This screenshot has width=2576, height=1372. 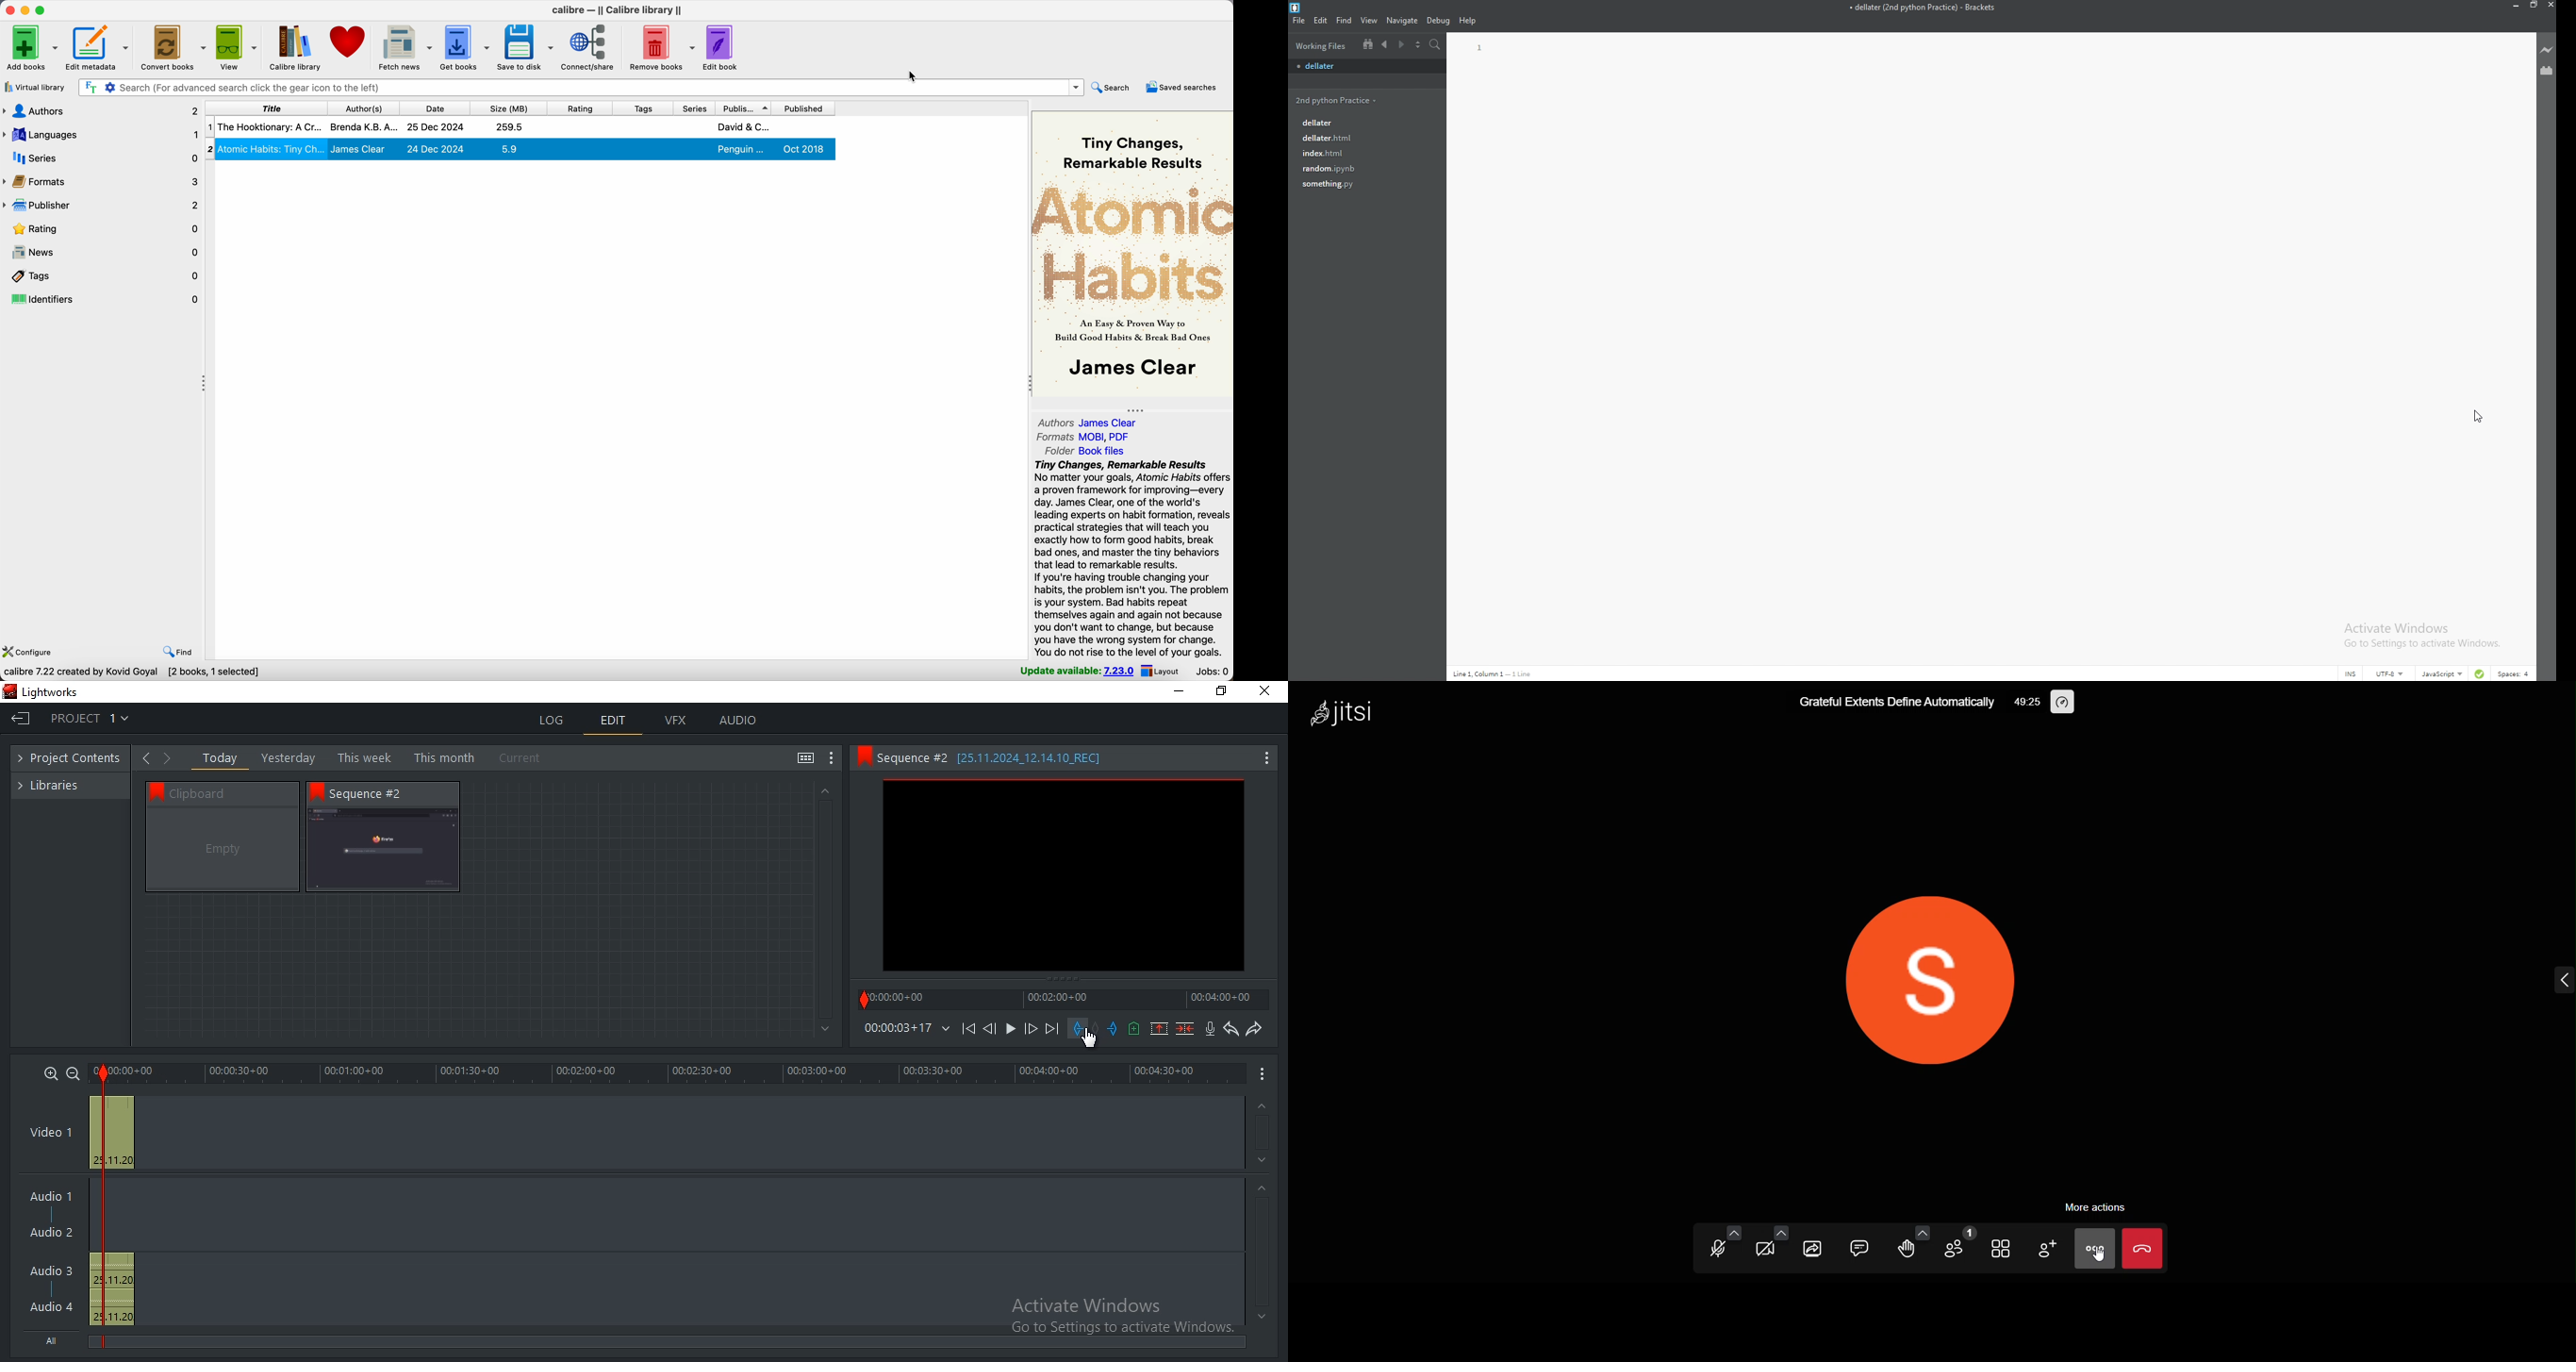 I want to click on formats, so click(x=102, y=181).